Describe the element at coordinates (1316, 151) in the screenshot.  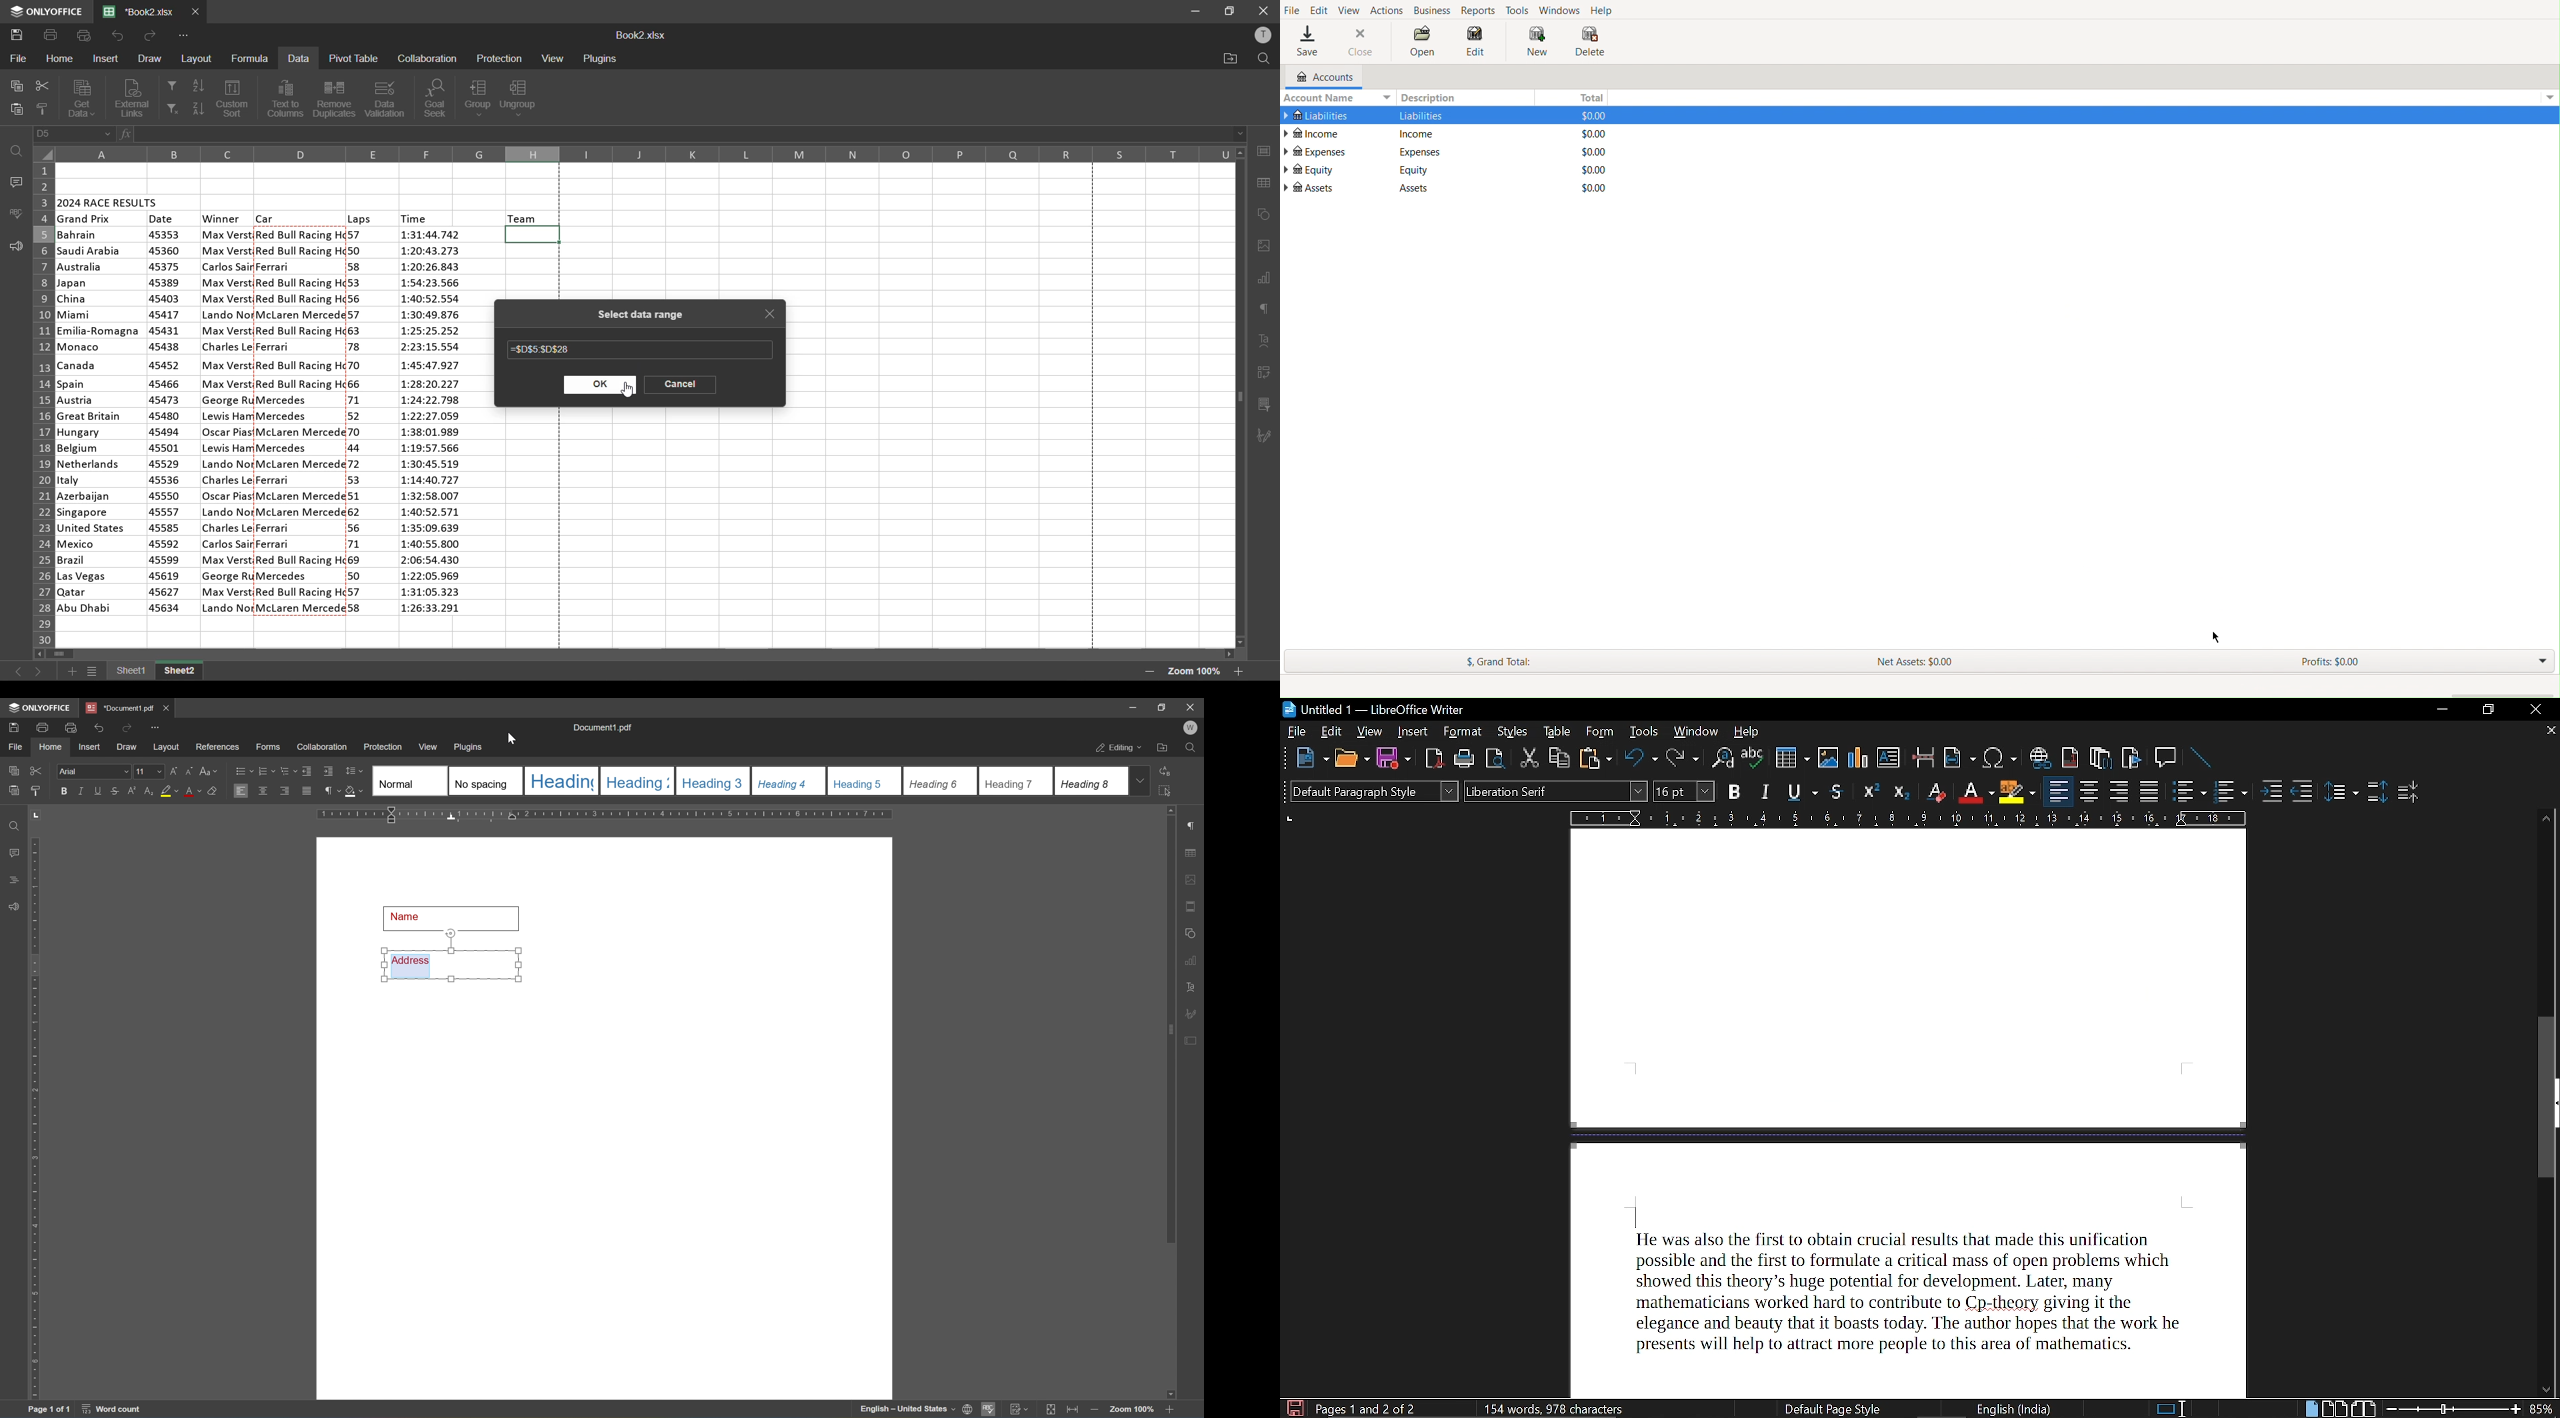
I see `Expenses` at that location.